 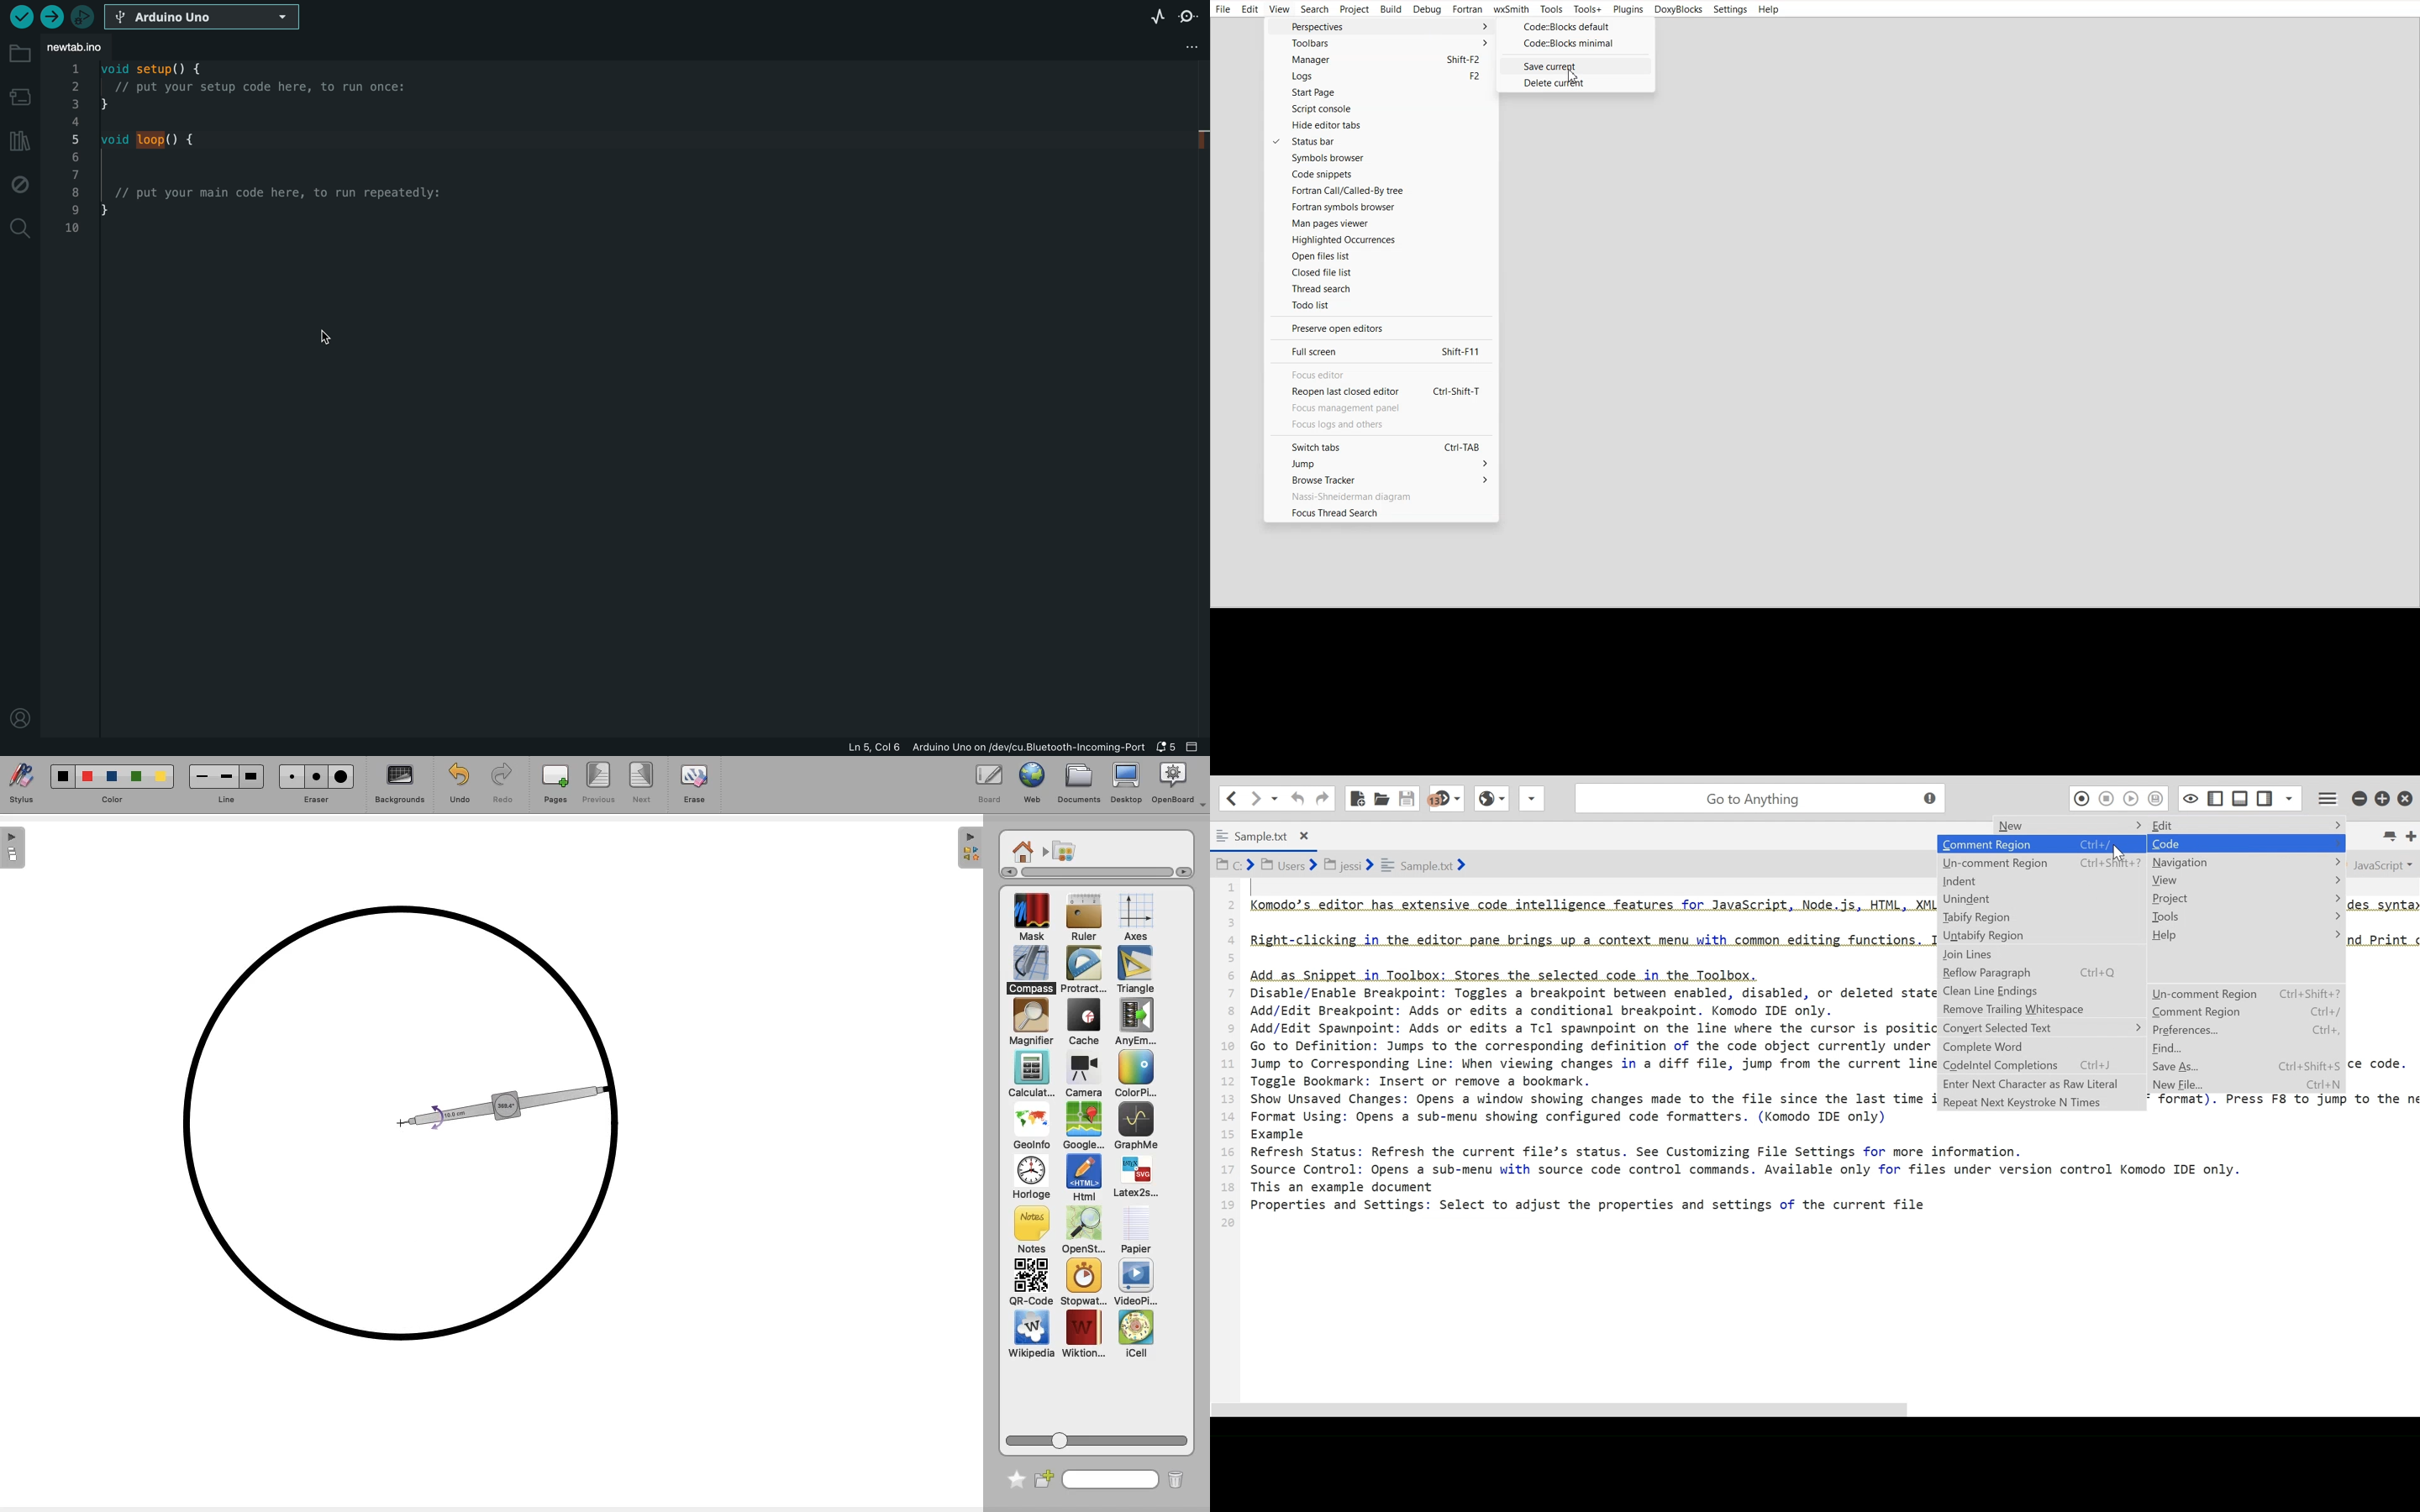 I want to click on Focus editor, so click(x=1378, y=375).